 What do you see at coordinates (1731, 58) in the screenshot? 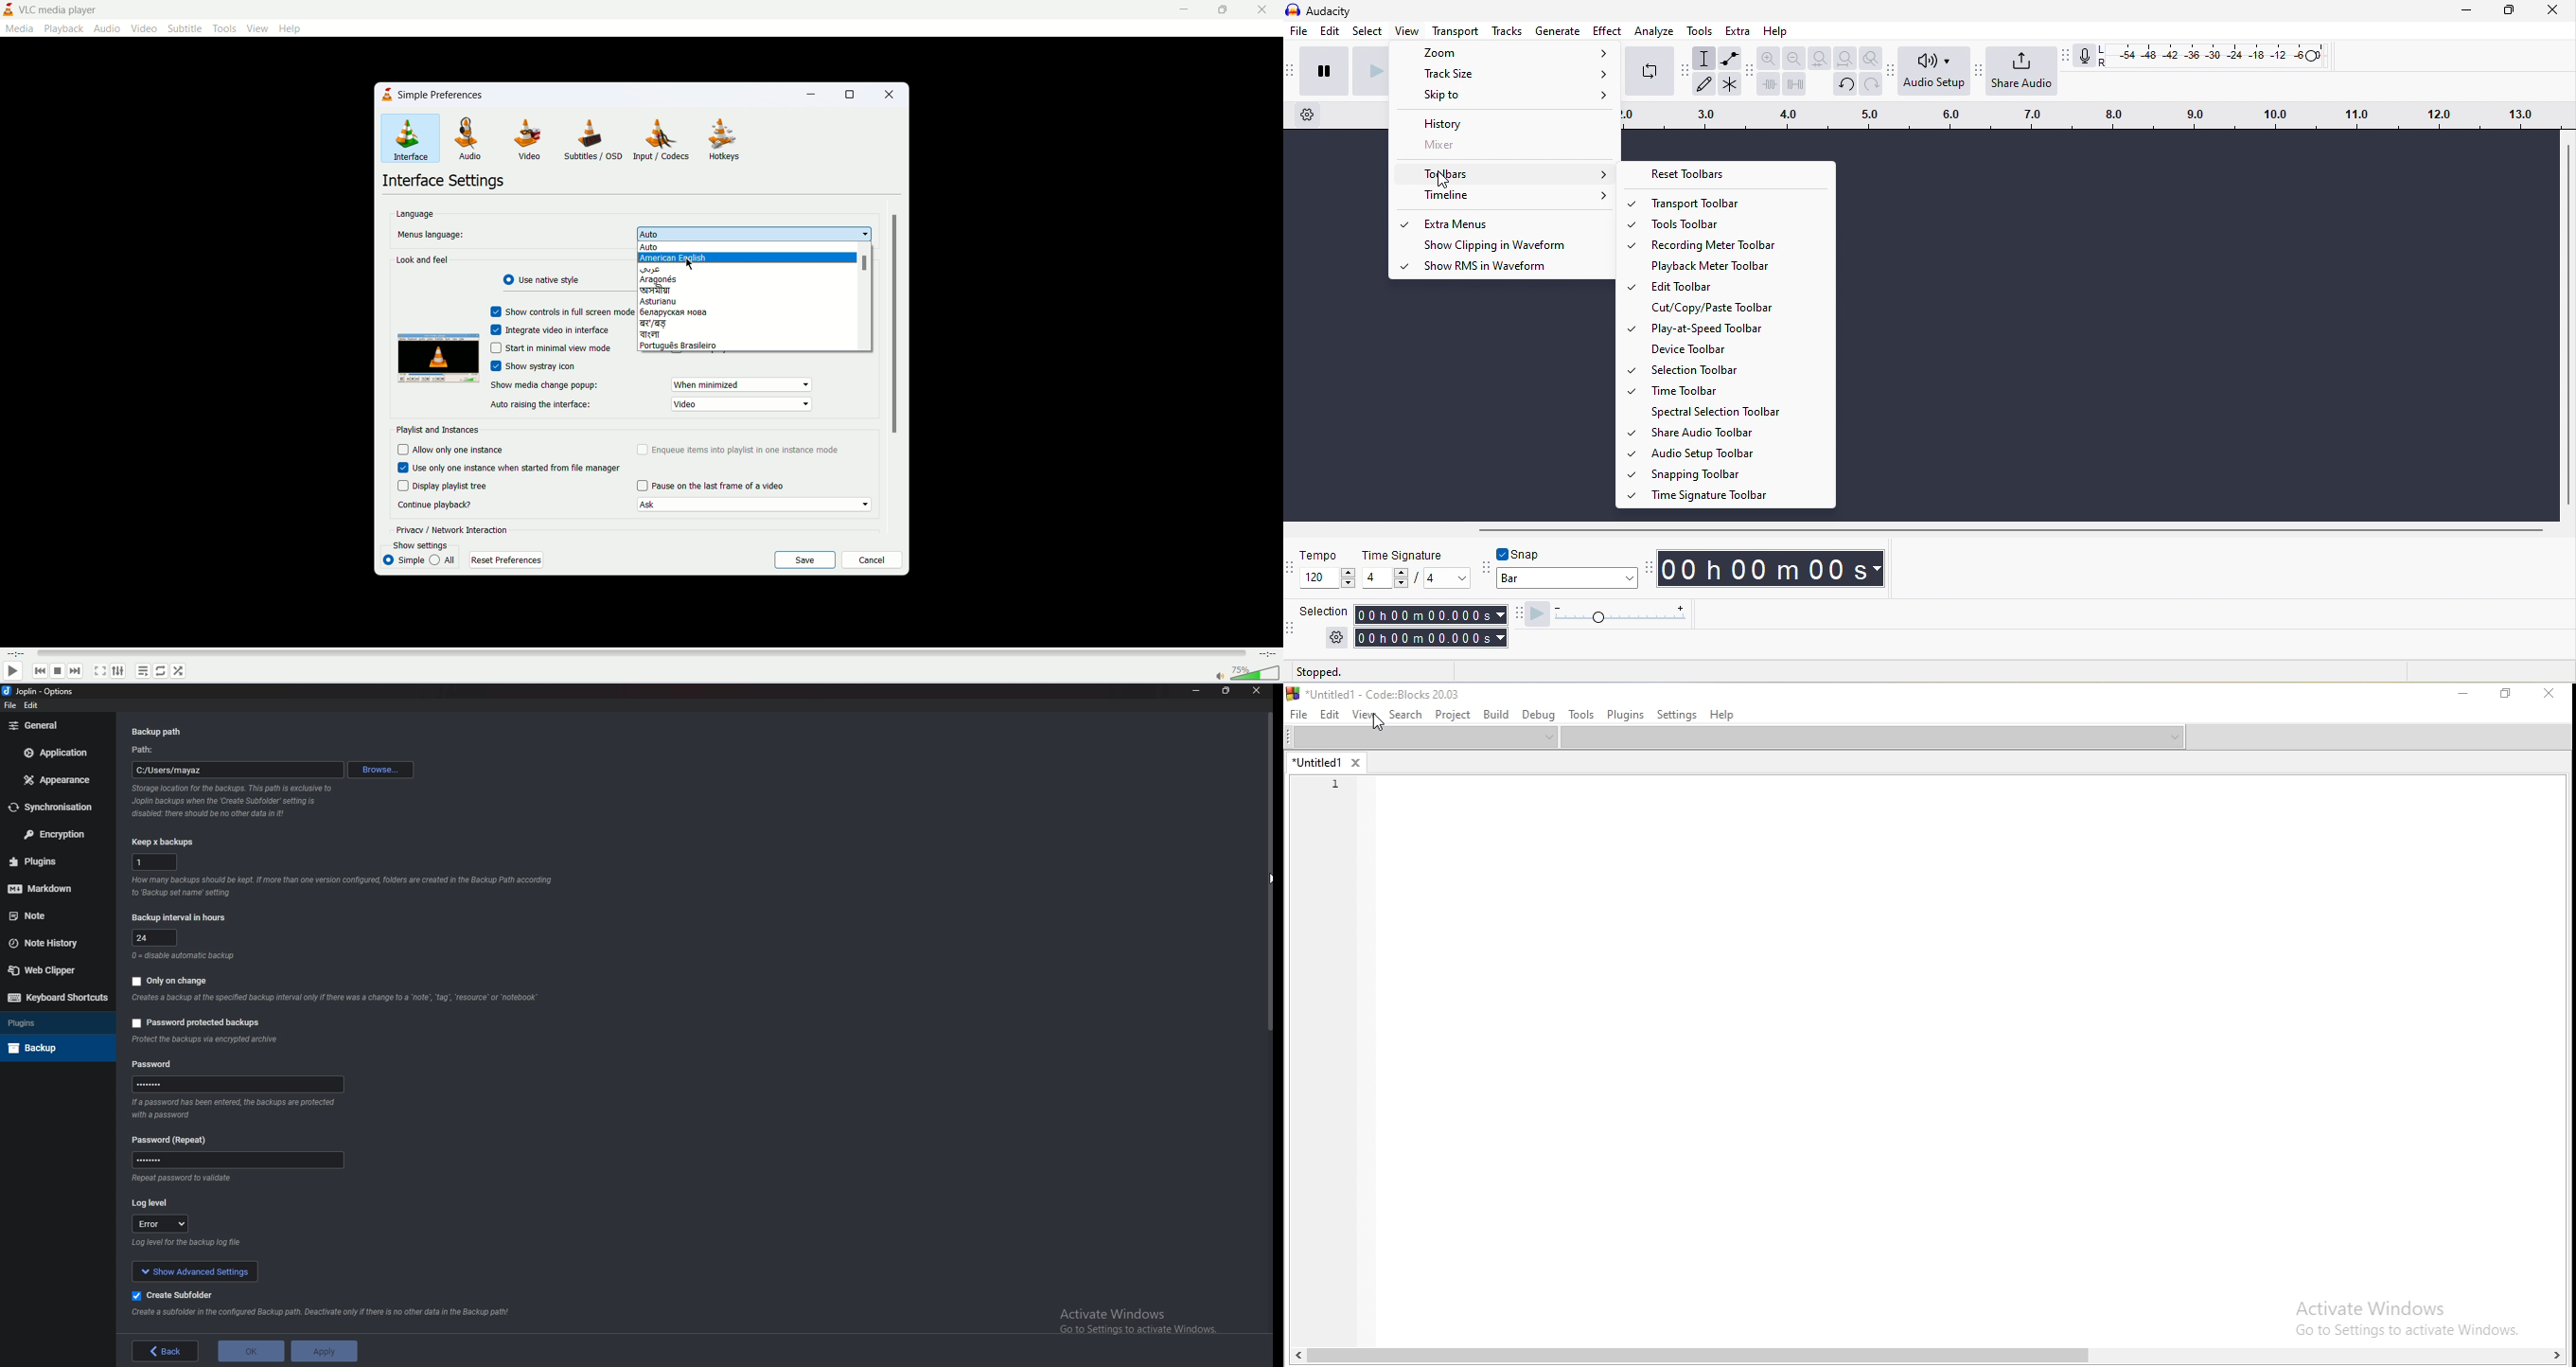
I see `envelop tool` at bounding box center [1731, 58].